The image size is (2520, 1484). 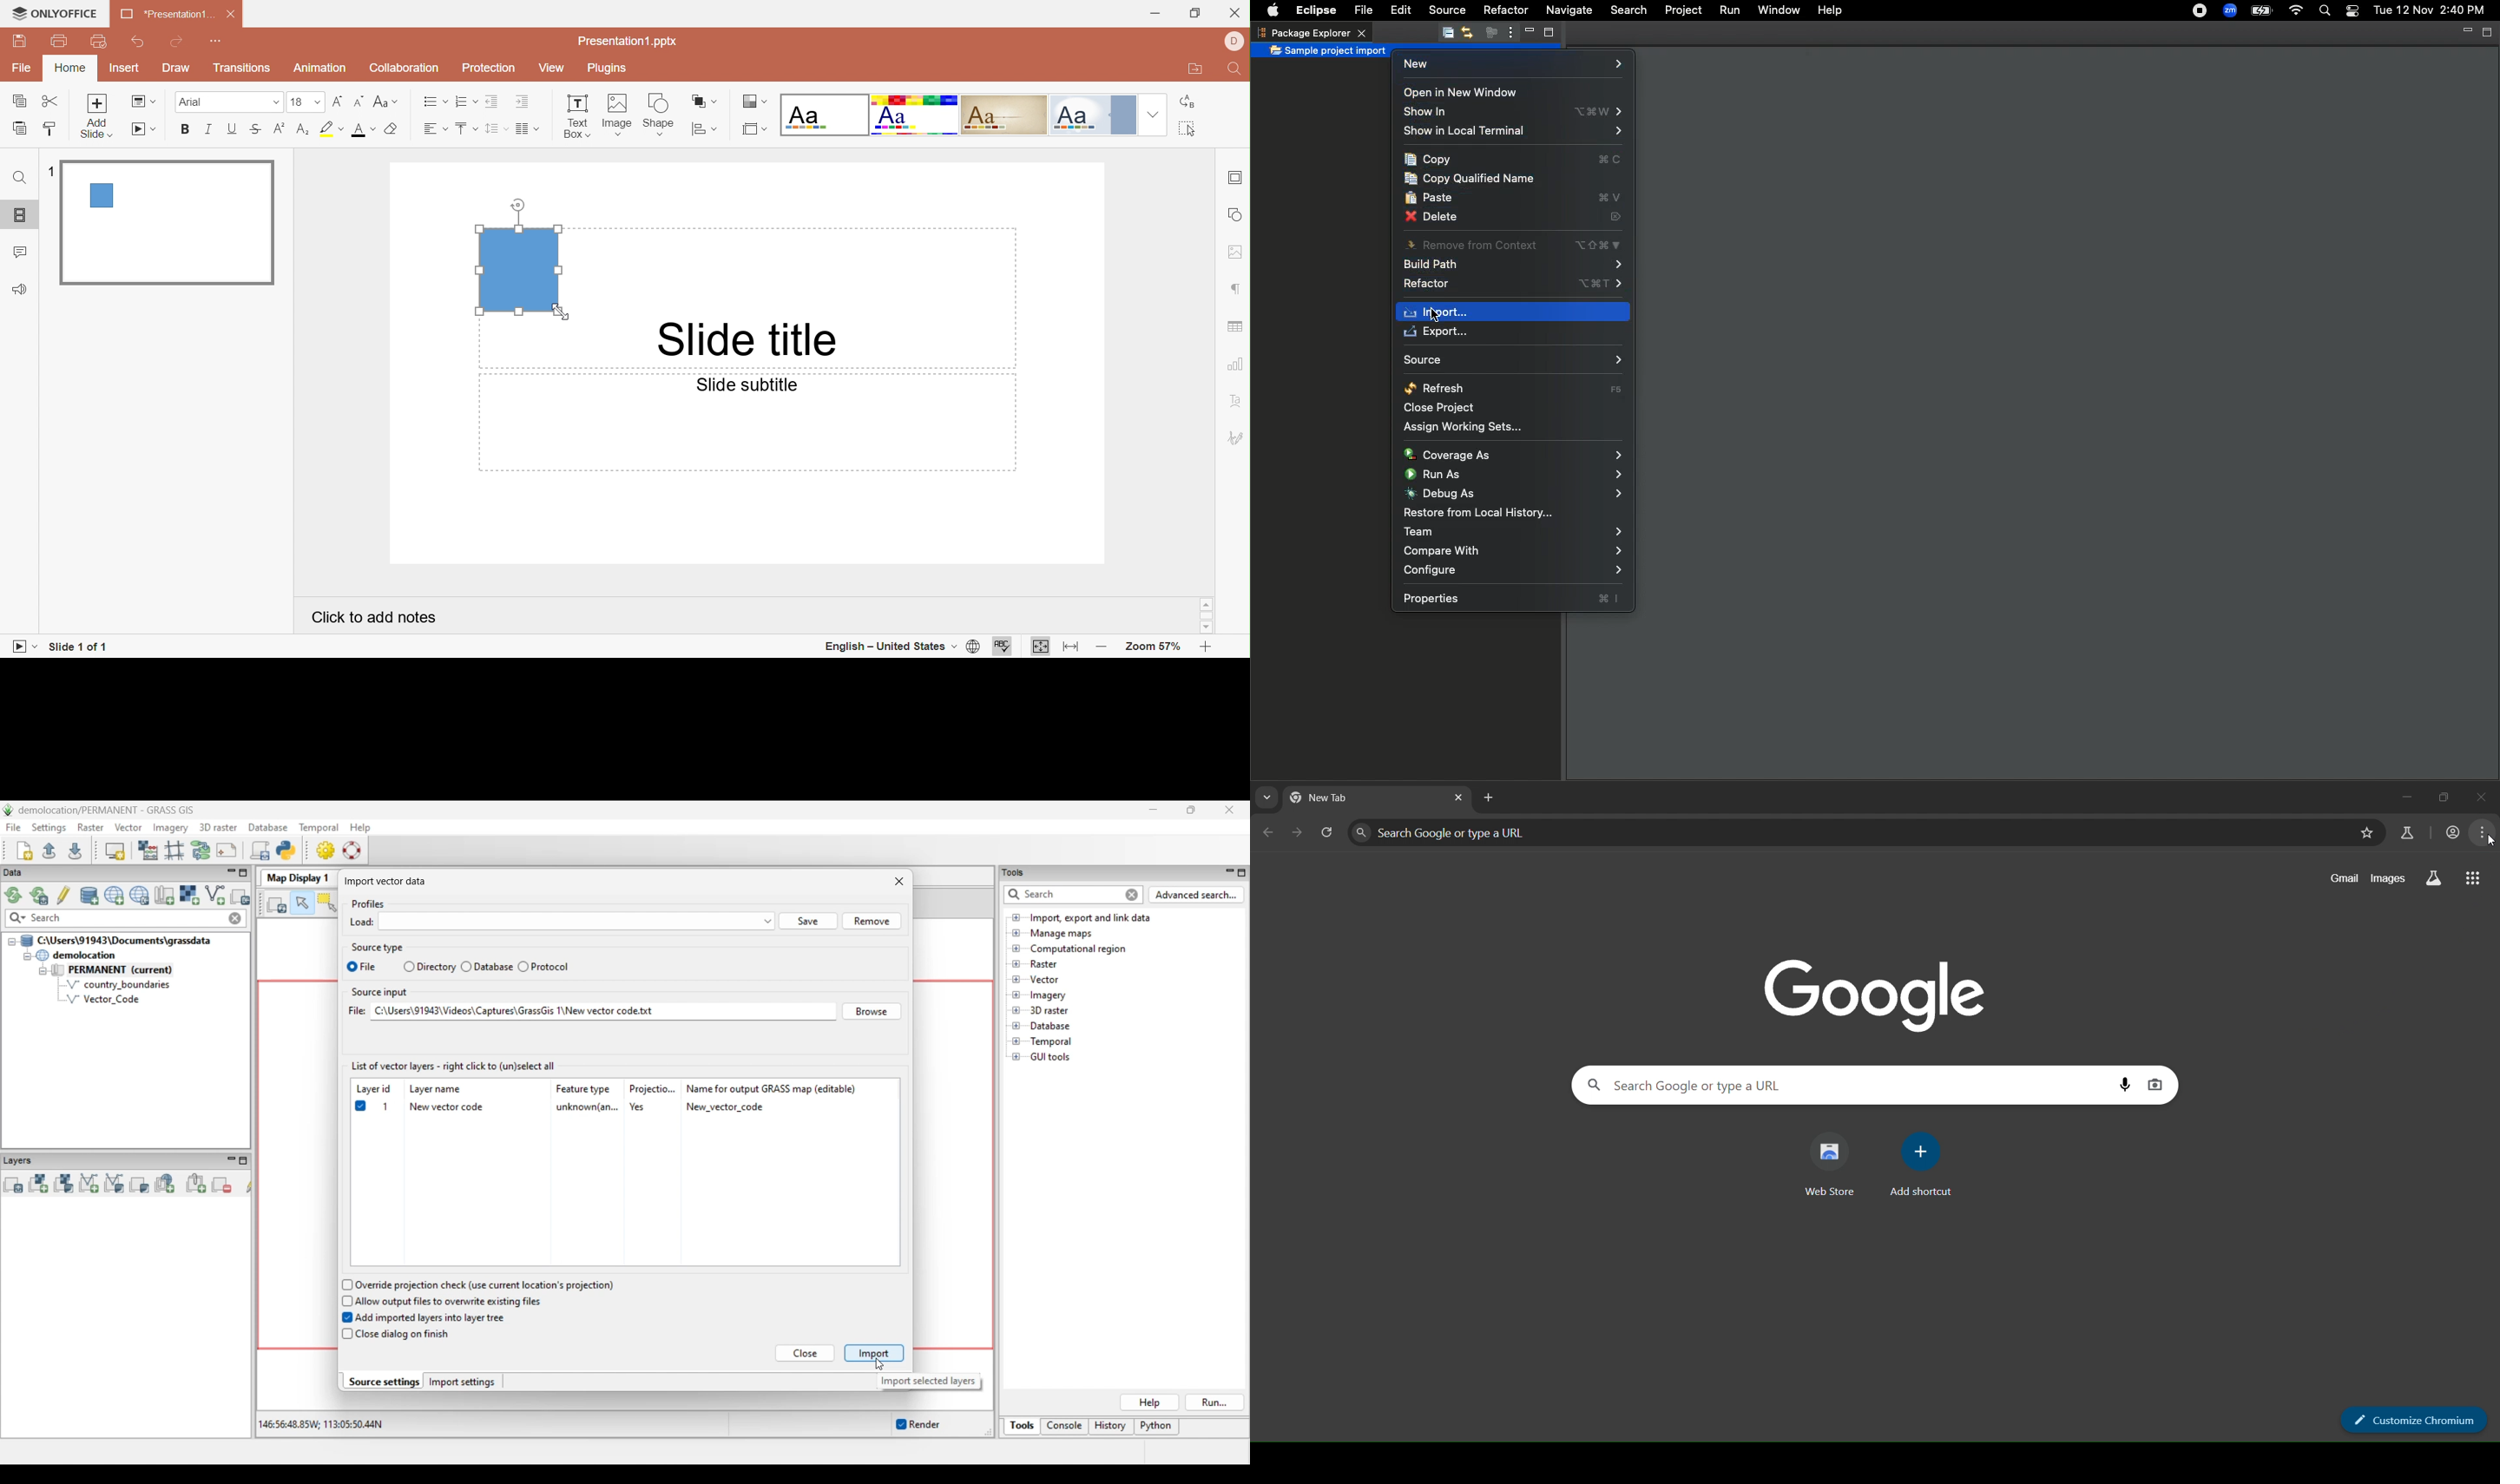 What do you see at coordinates (519, 270) in the screenshot?
I see `text box` at bounding box center [519, 270].